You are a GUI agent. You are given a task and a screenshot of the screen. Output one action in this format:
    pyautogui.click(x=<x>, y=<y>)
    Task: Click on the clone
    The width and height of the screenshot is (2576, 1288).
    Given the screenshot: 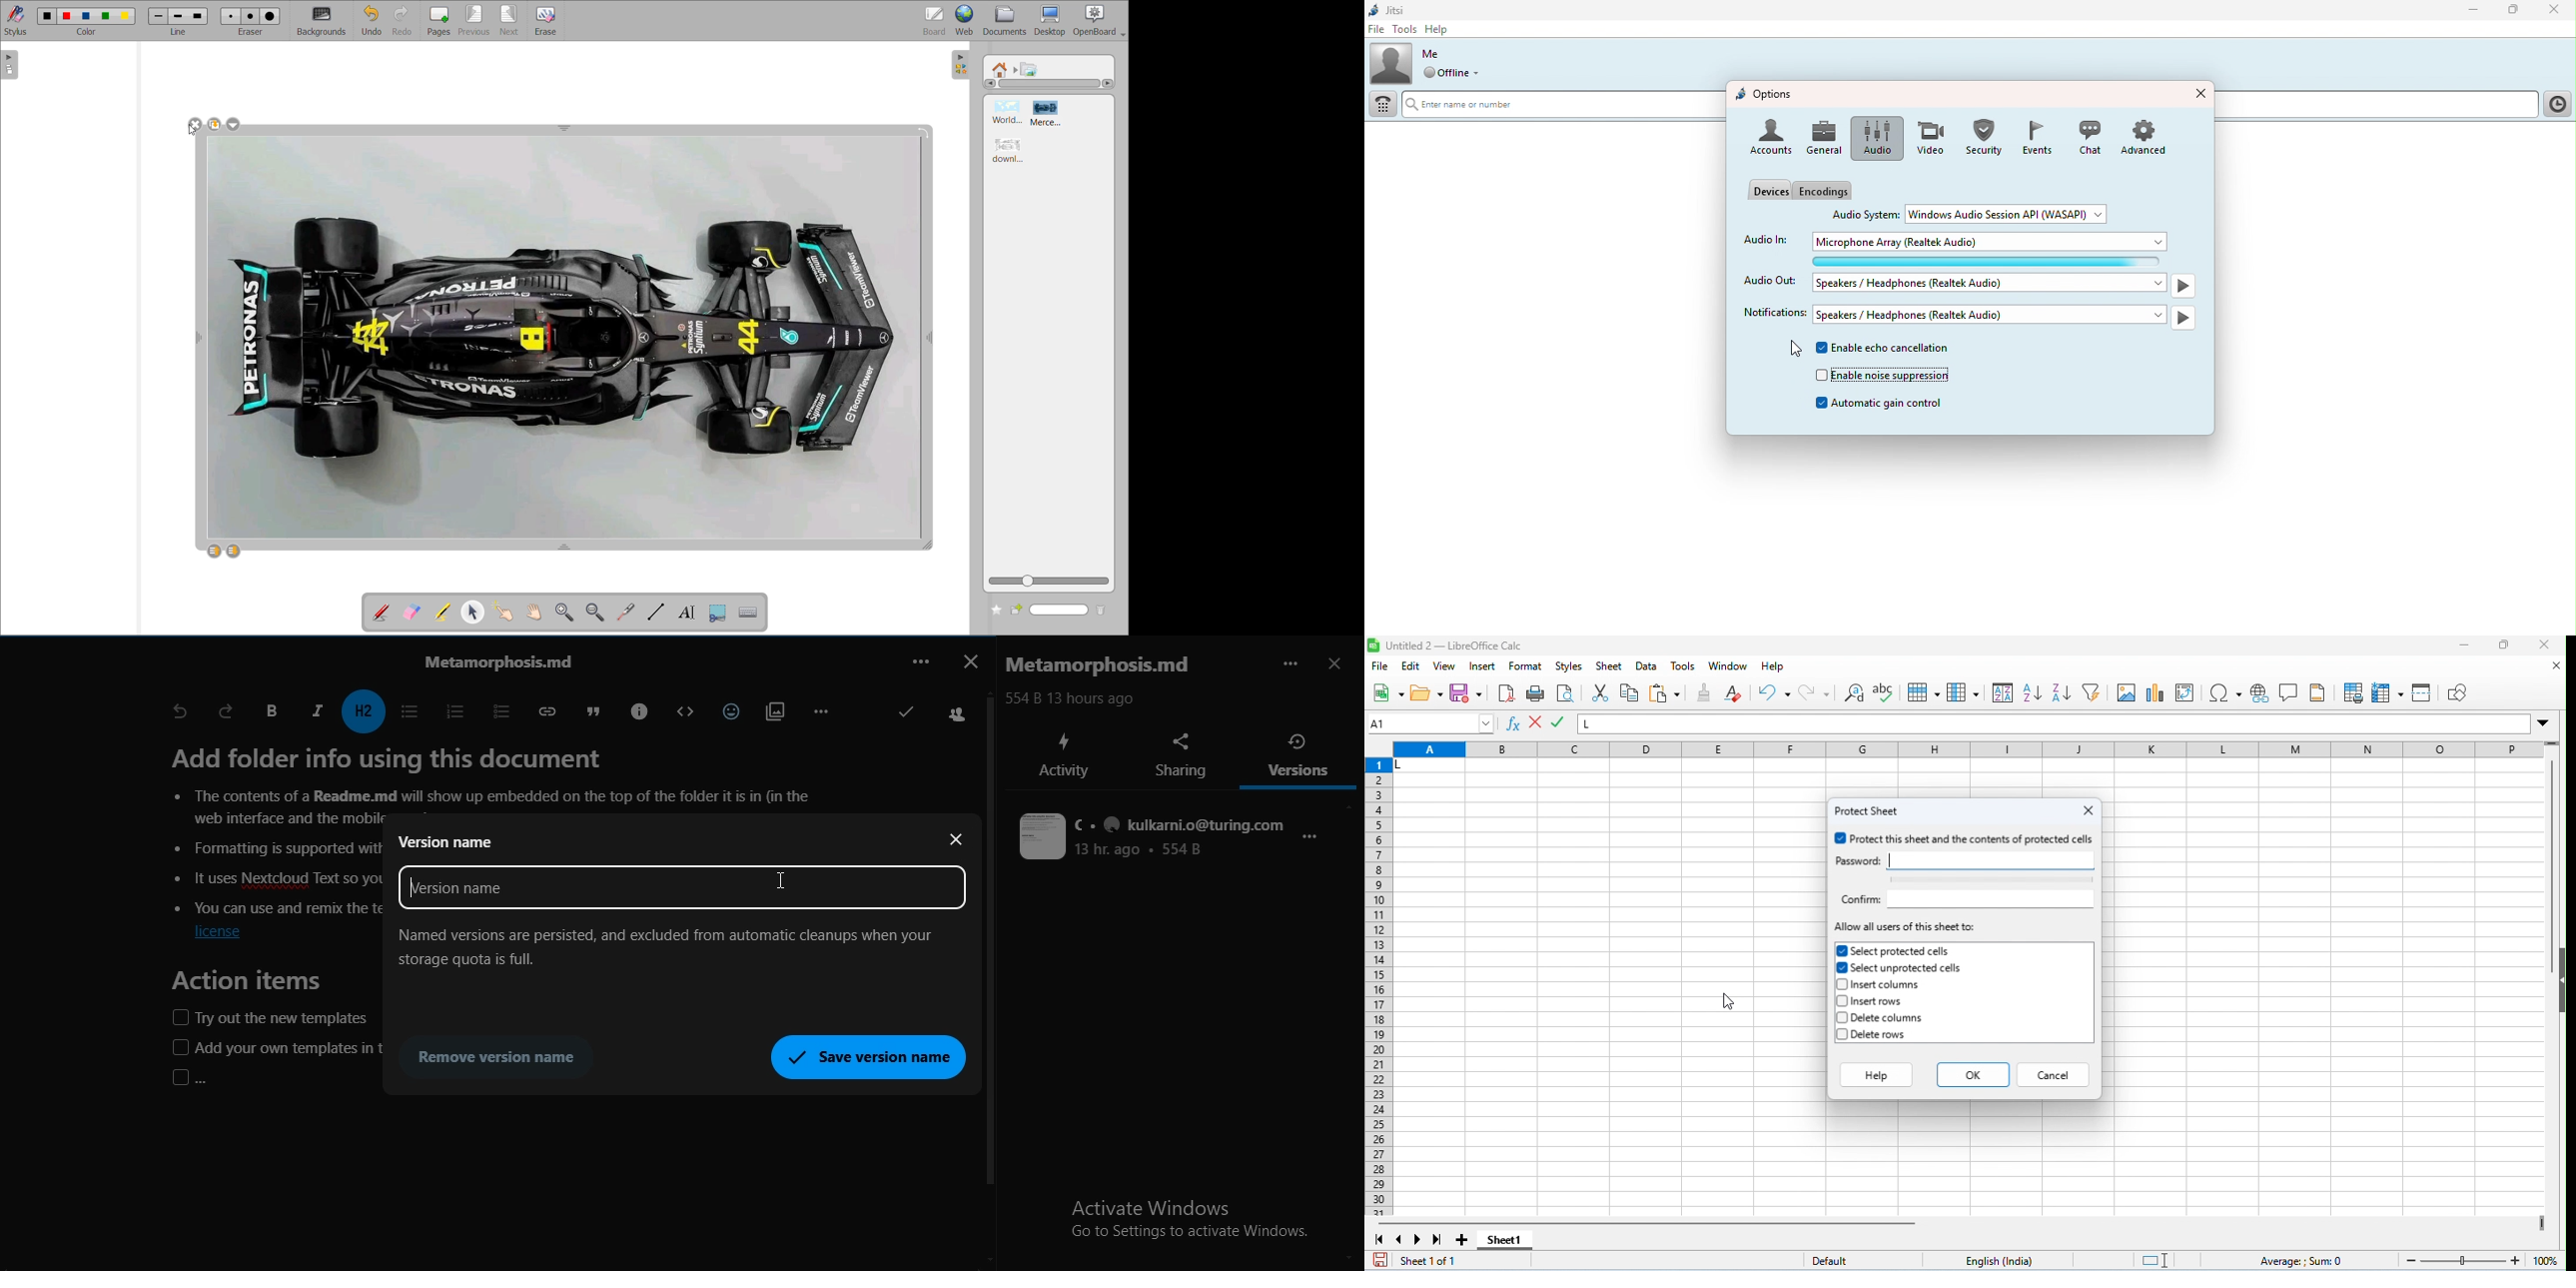 What is the action you would take?
    pyautogui.click(x=1706, y=692)
    